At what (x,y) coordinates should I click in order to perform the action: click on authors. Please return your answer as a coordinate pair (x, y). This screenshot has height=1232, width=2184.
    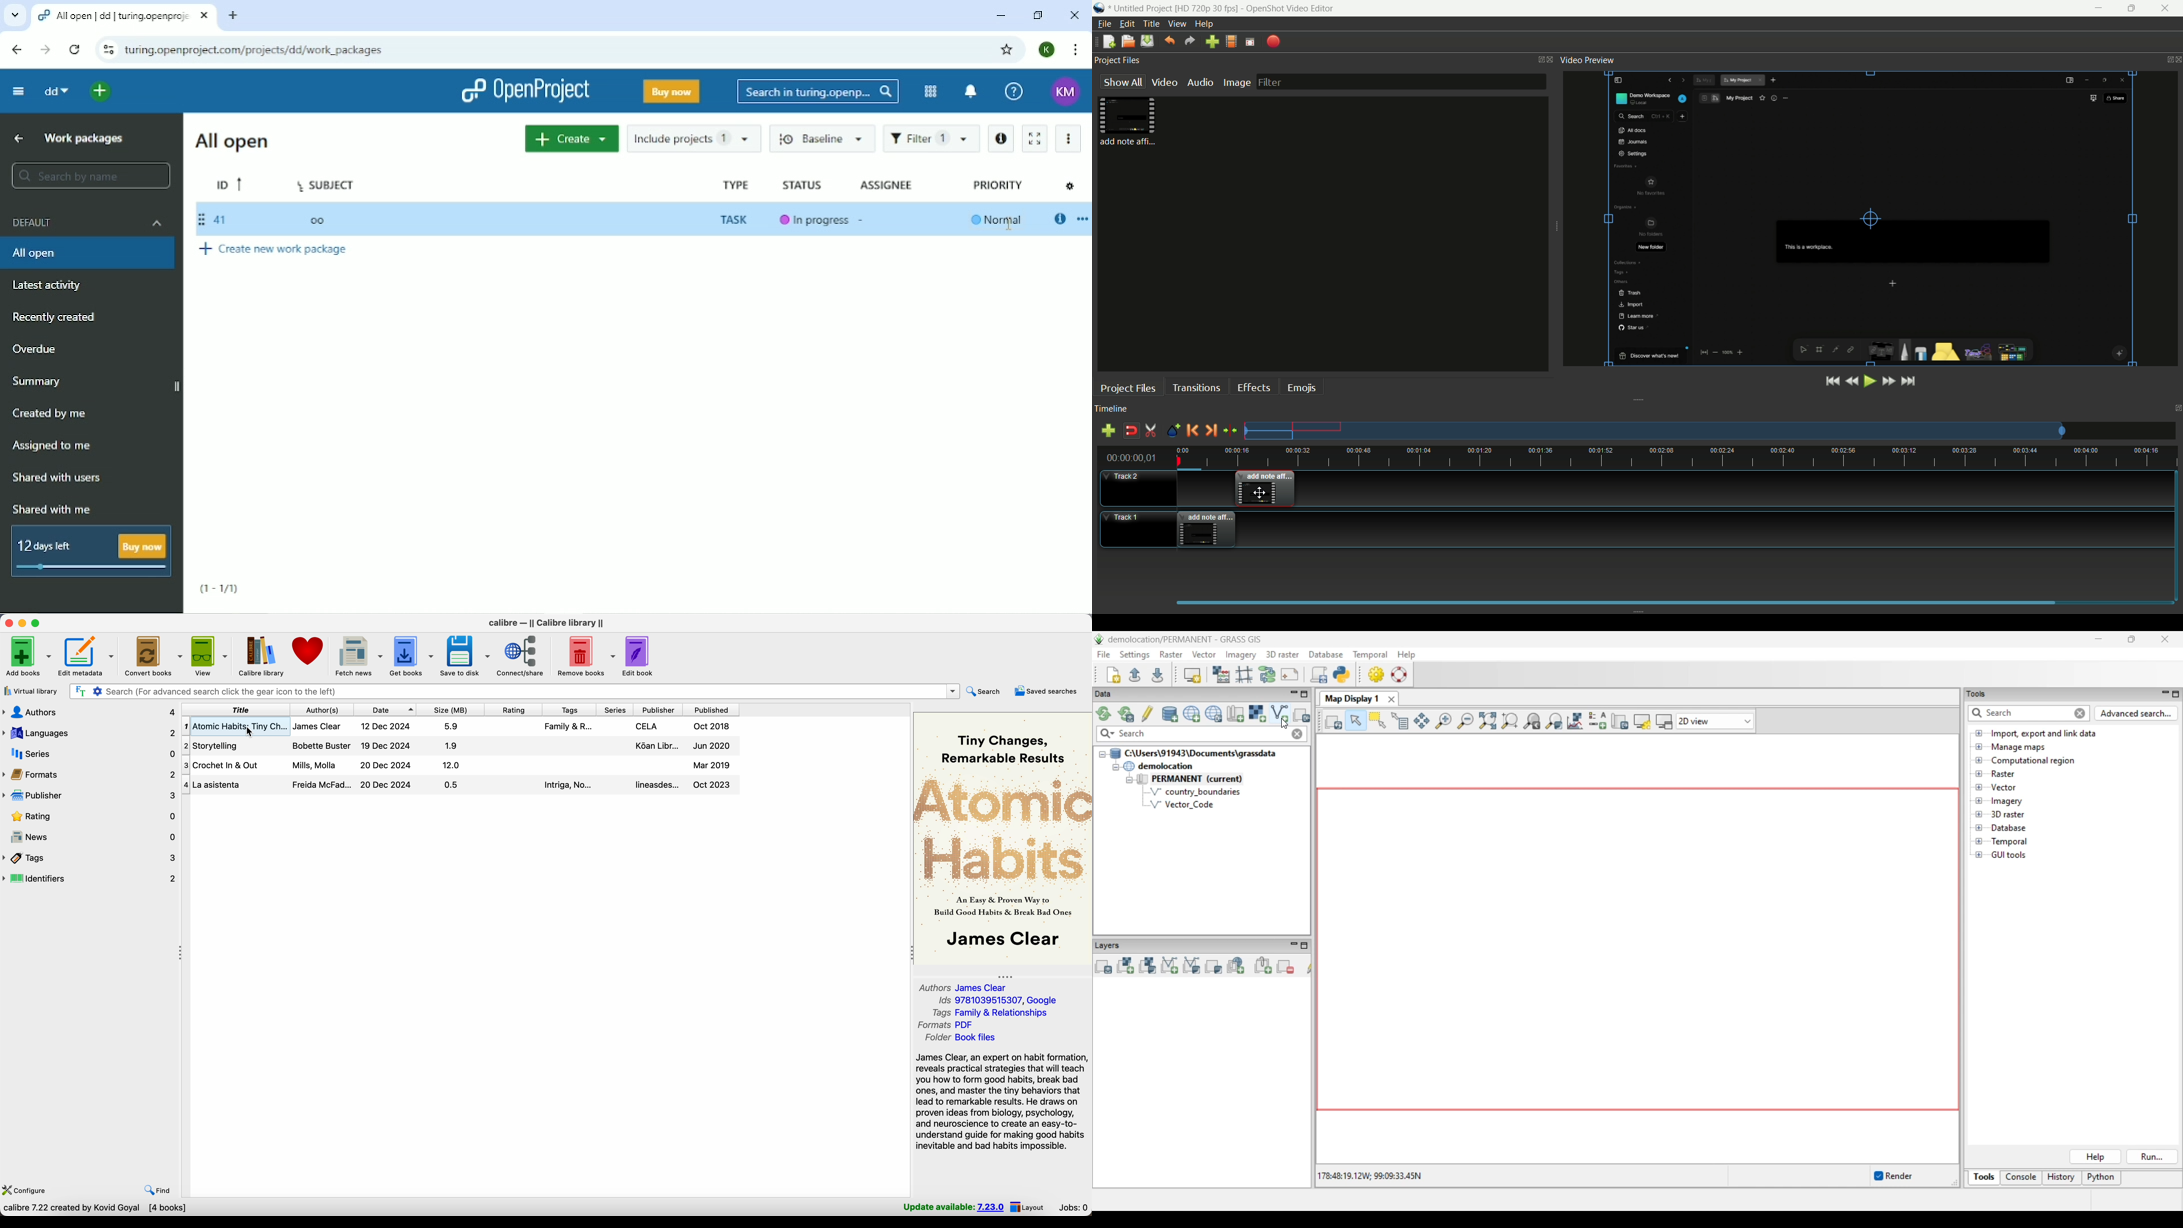
    Looking at the image, I should click on (90, 712).